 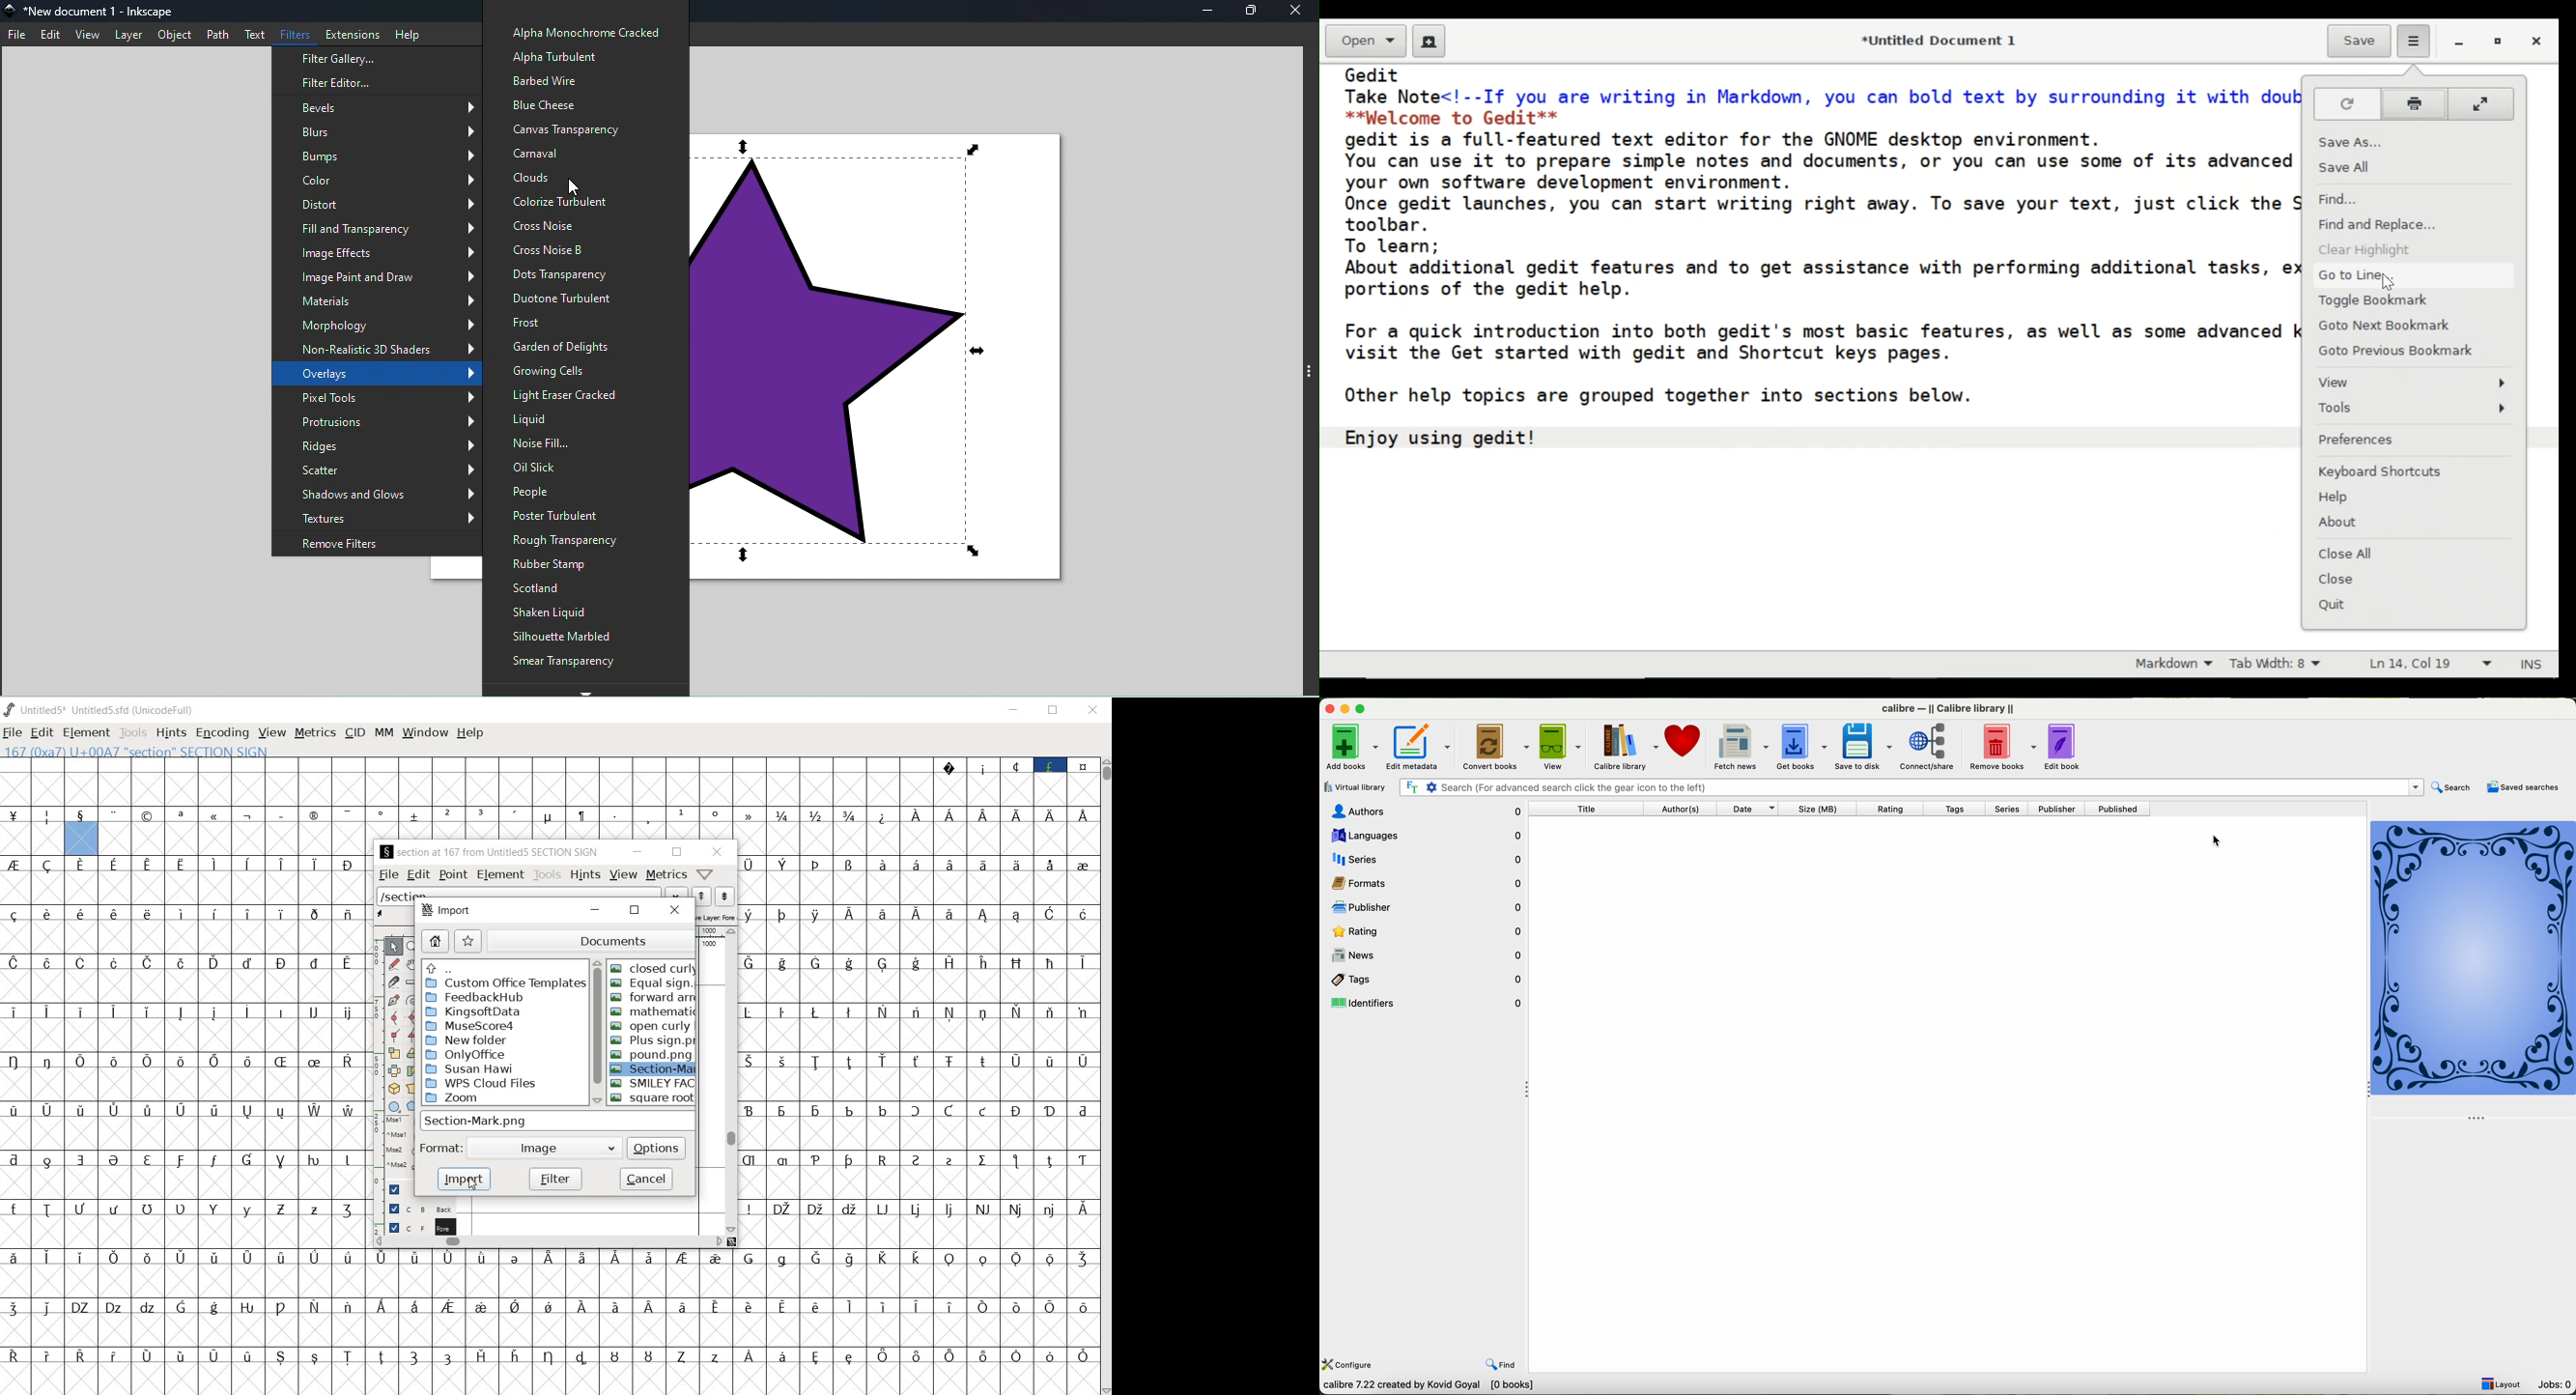 I want to click on gedit is a full-featured text editor for the GNOME desktop environment., so click(x=1732, y=138).